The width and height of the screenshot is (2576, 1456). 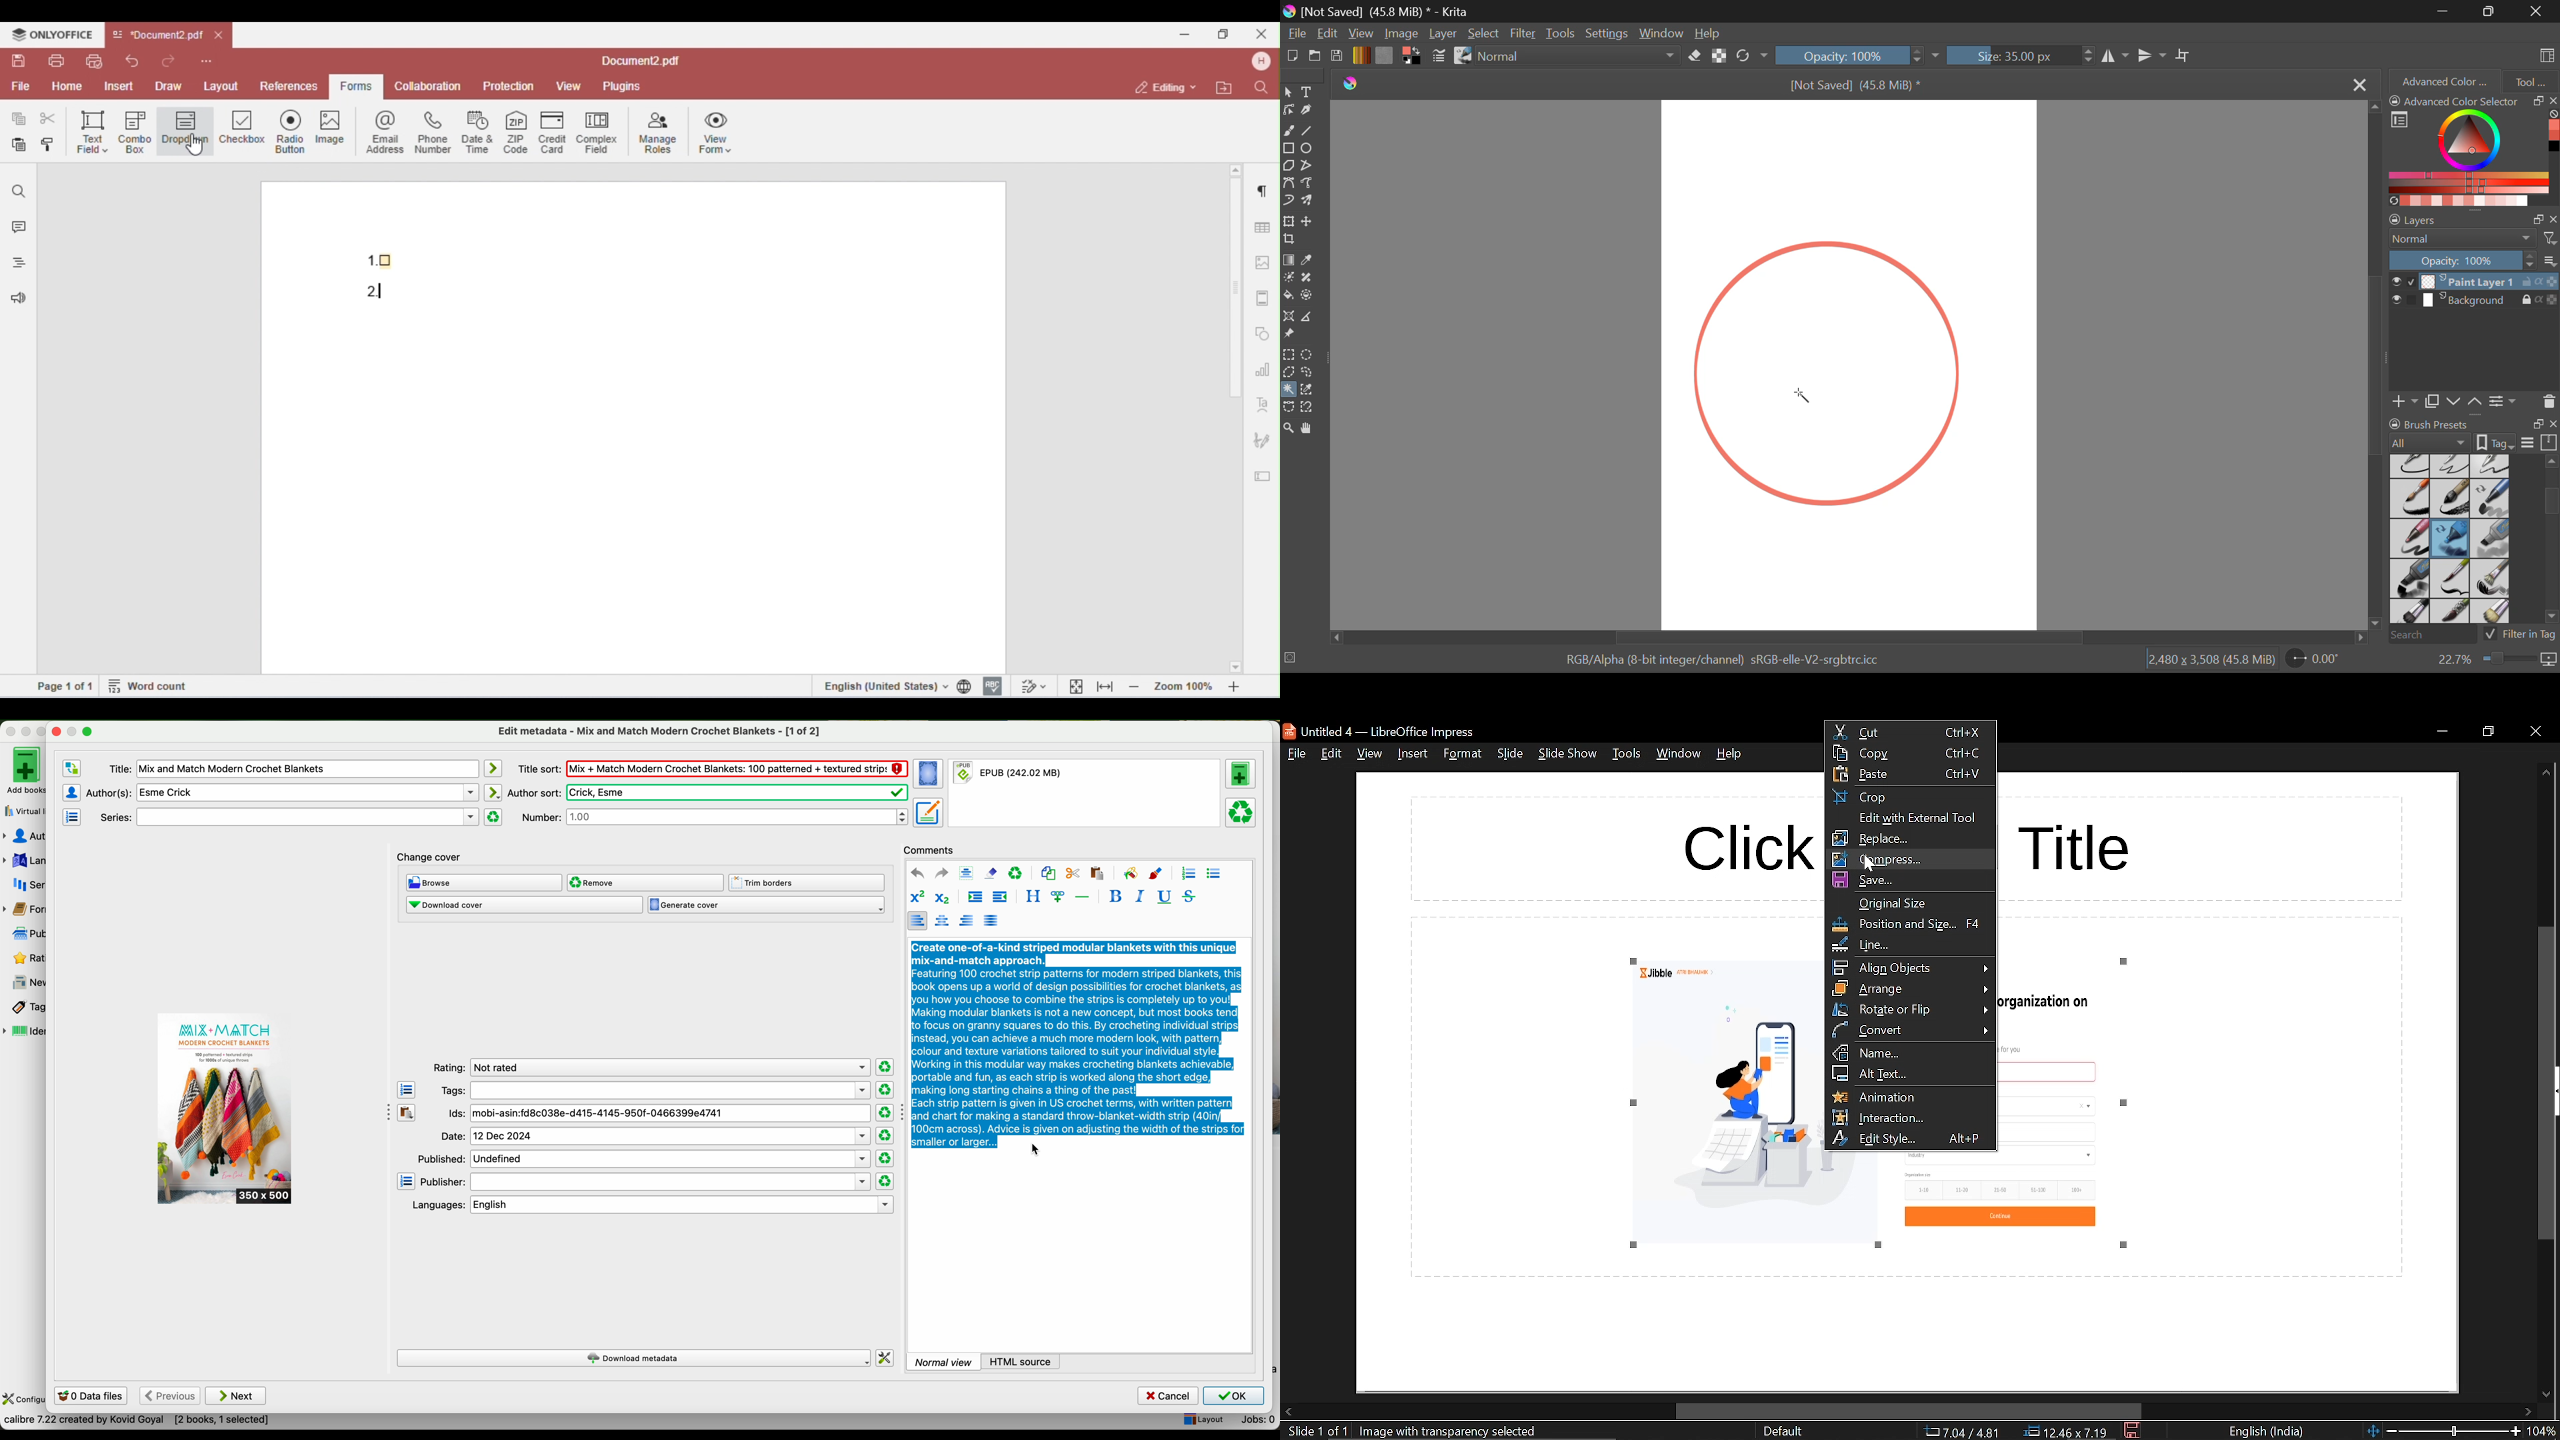 What do you see at coordinates (1313, 1432) in the screenshot?
I see `current slide` at bounding box center [1313, 1432].